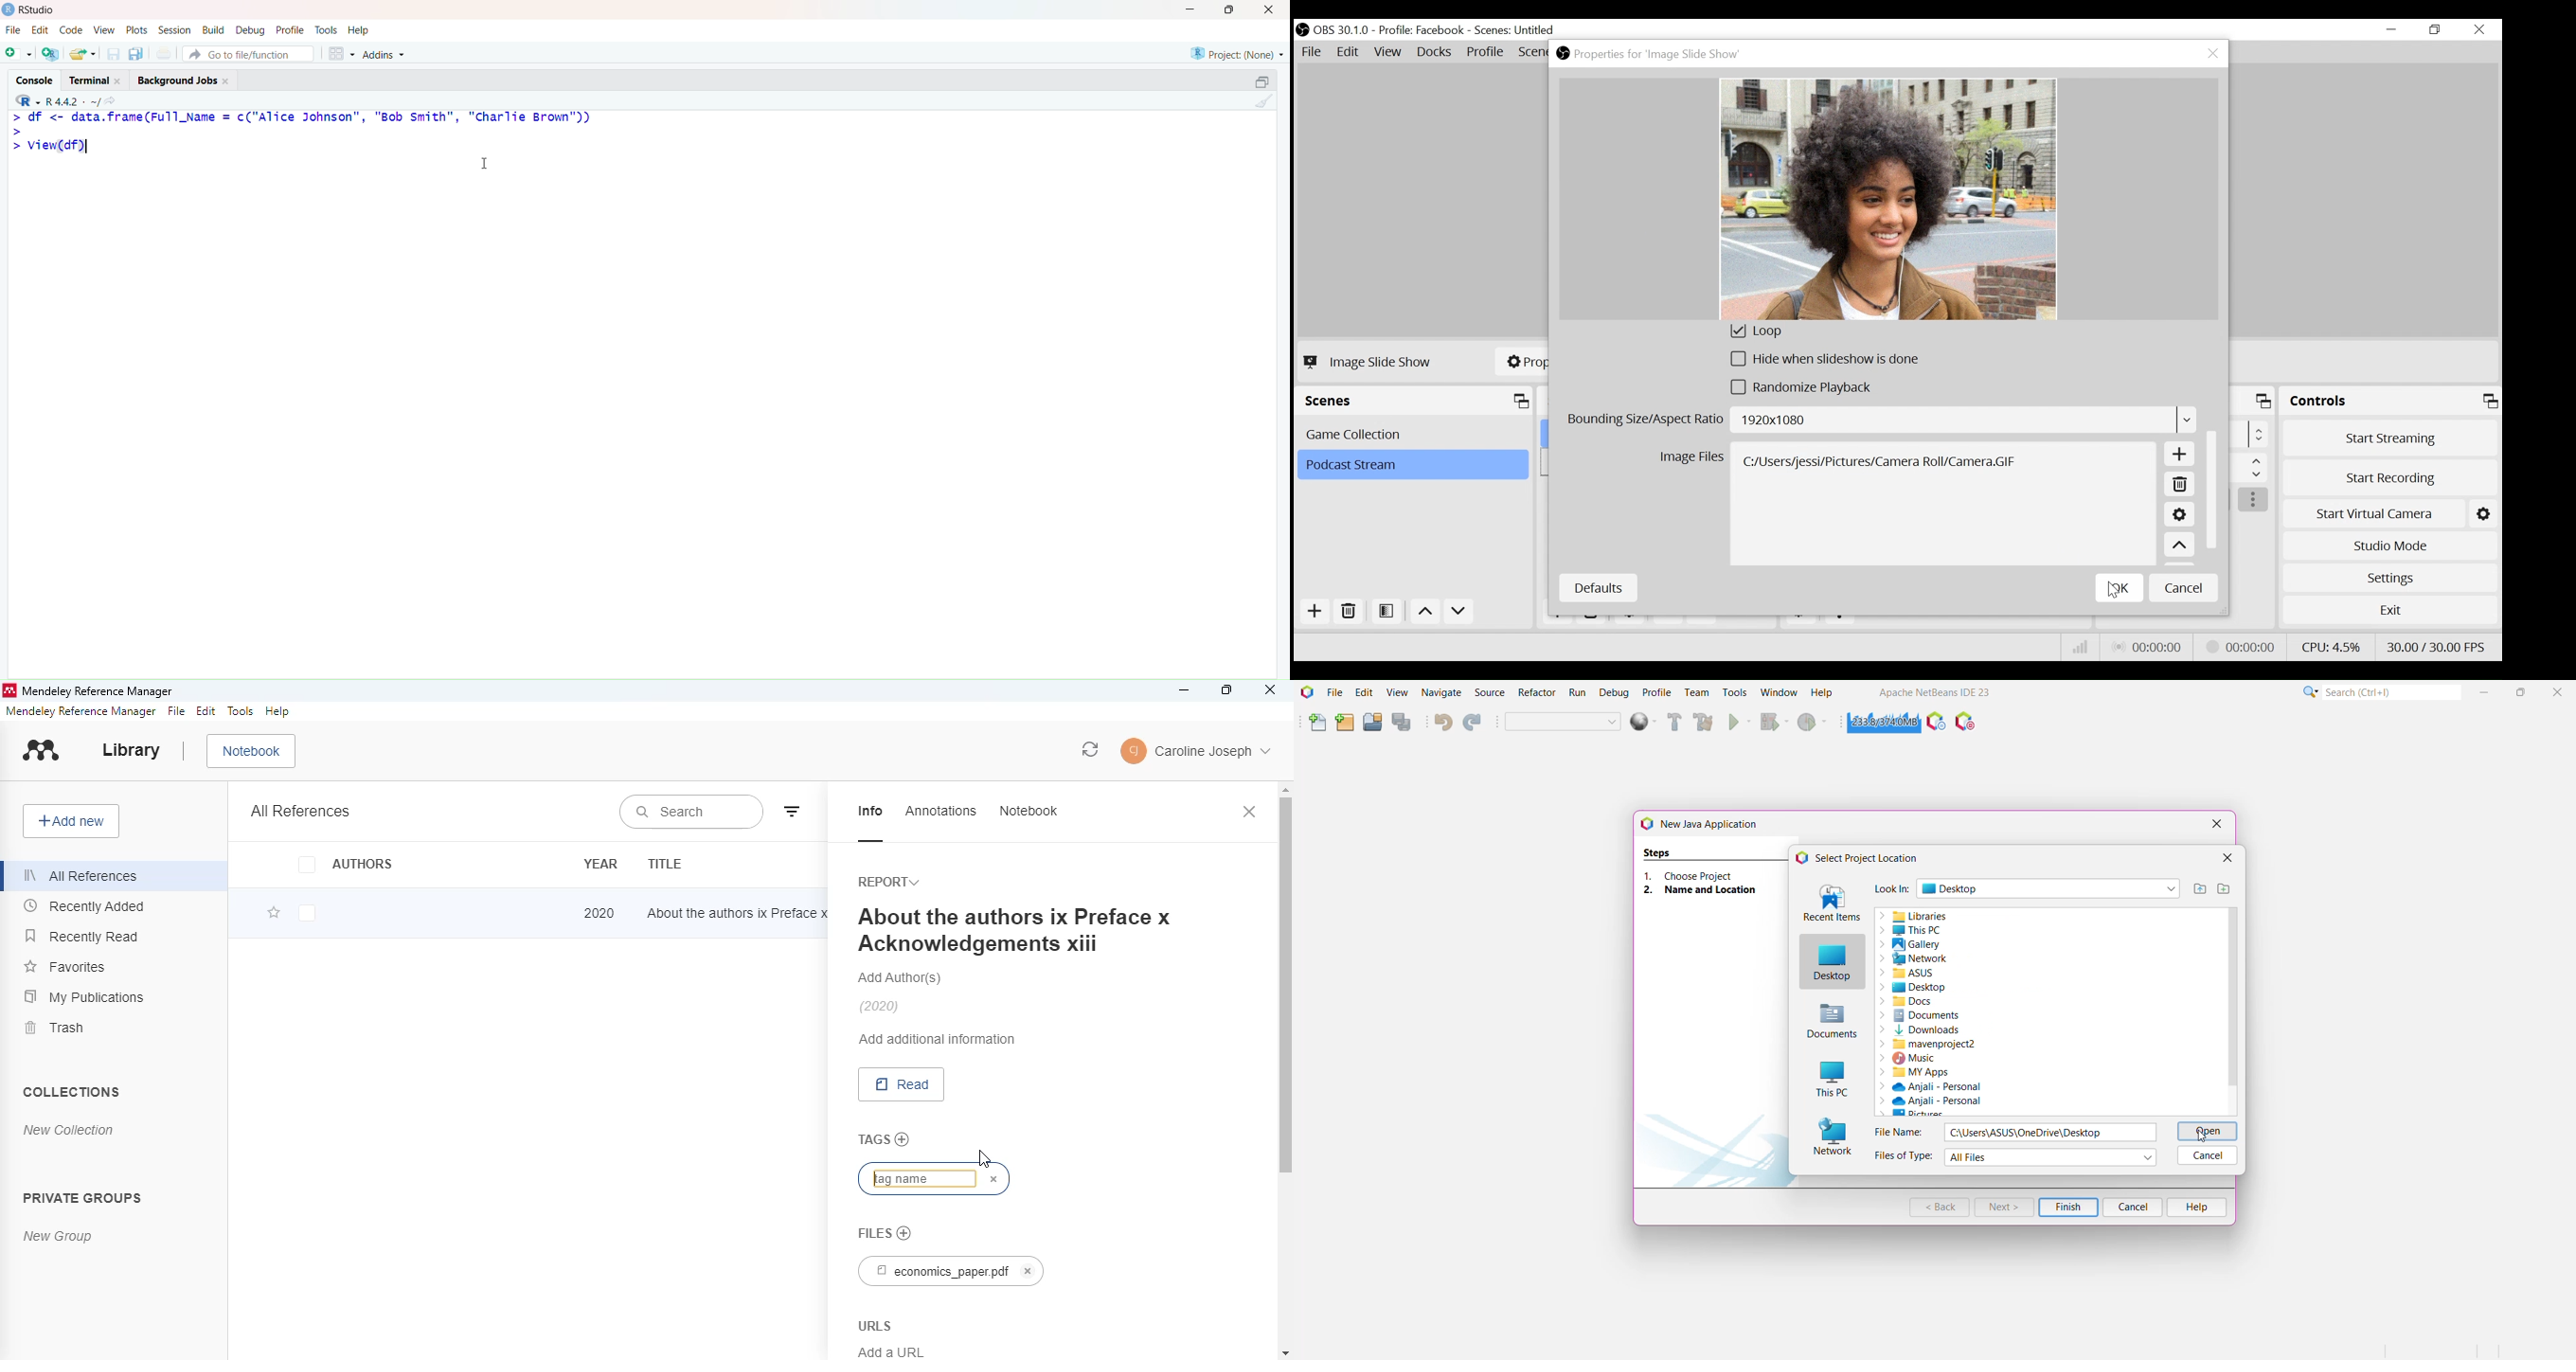  I want to click on Add, so click(1313, 611).